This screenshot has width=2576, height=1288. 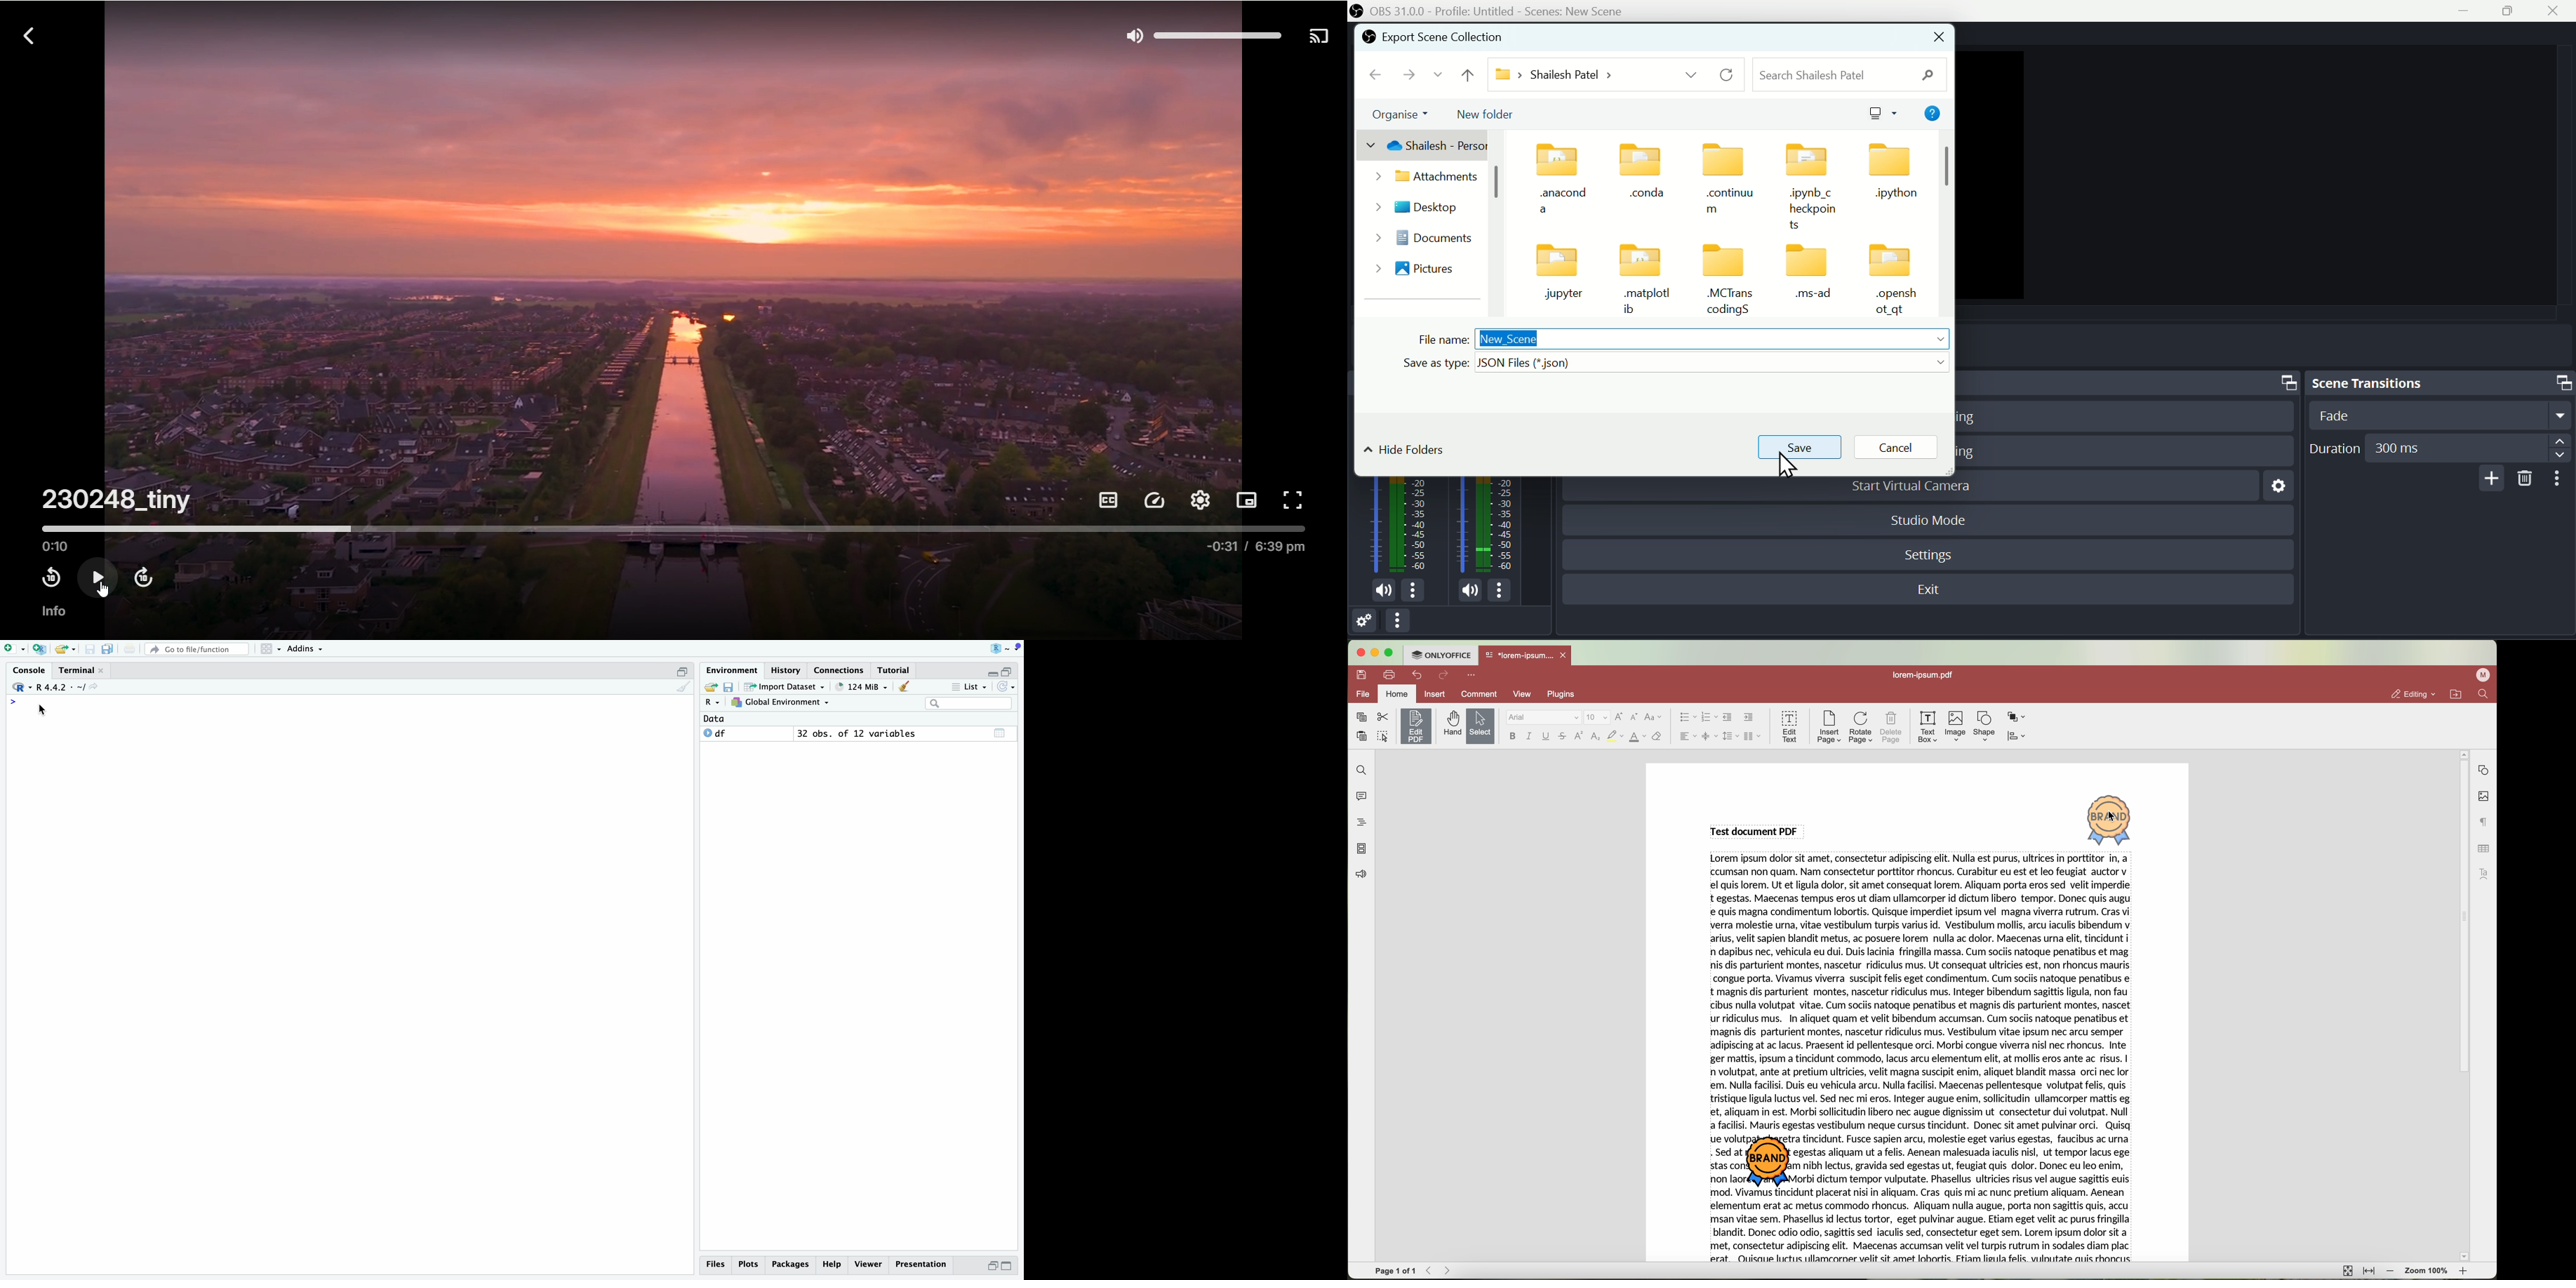 I want to click on edit text, so click(x=1790, y=726).